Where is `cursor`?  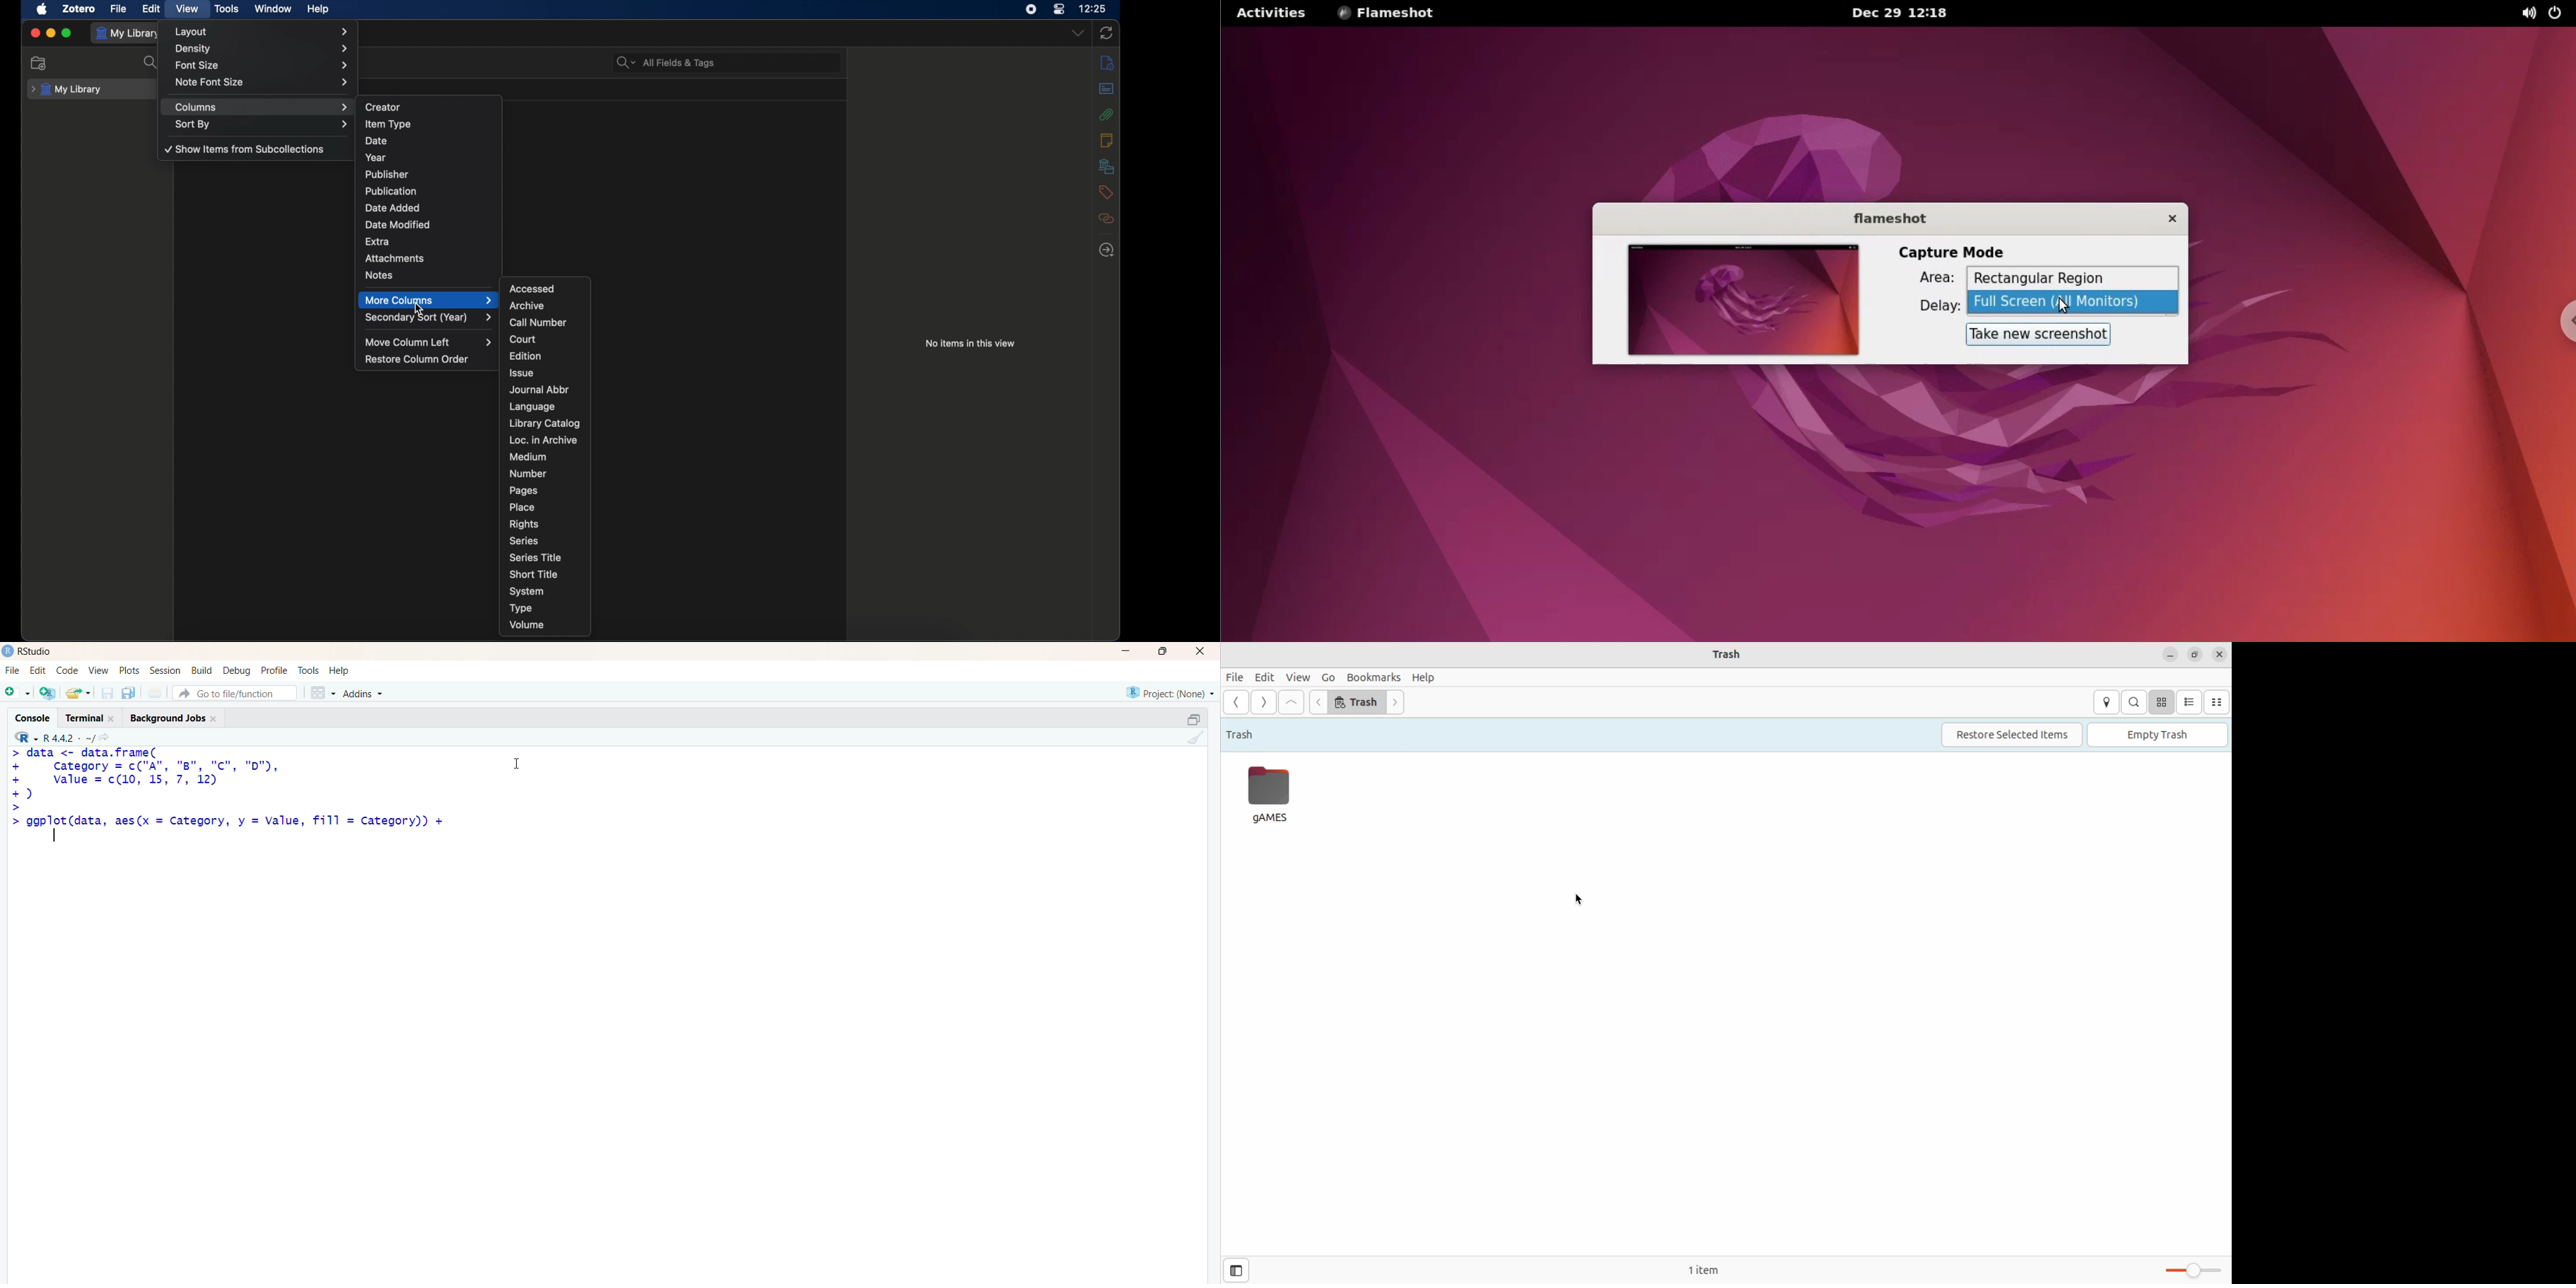
cursor is located at coordinates (421, 309).